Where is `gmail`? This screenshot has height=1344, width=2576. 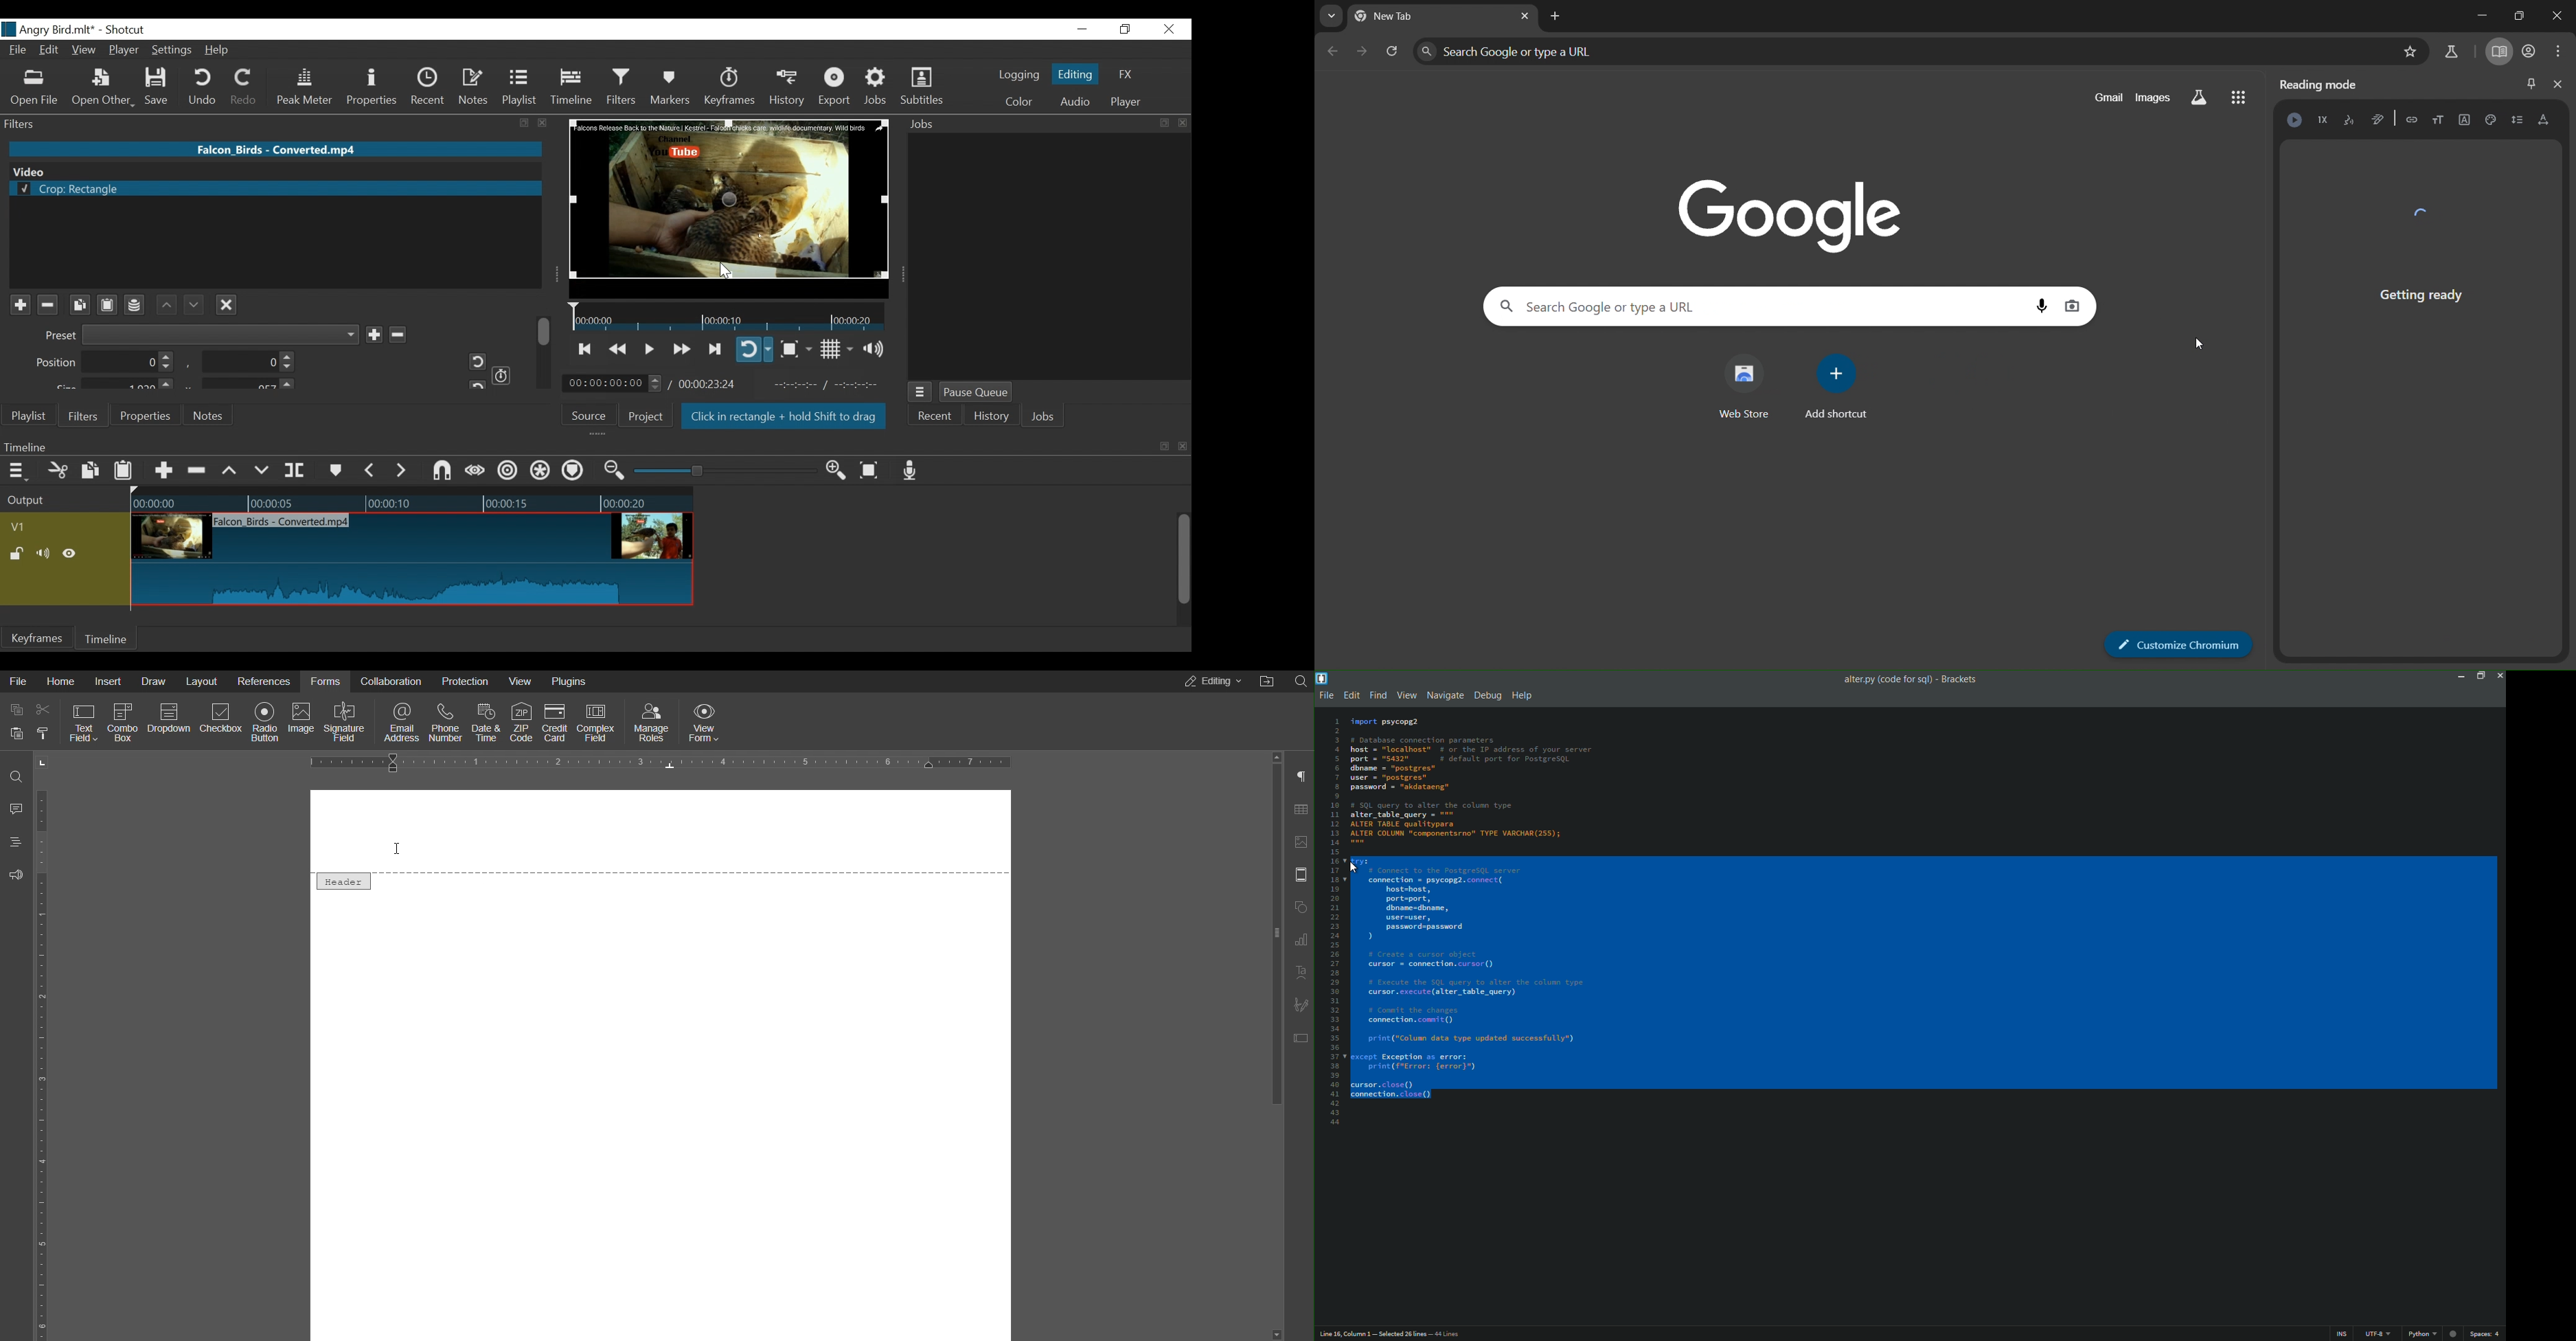
gmail is located at coordinates (2104, 98).